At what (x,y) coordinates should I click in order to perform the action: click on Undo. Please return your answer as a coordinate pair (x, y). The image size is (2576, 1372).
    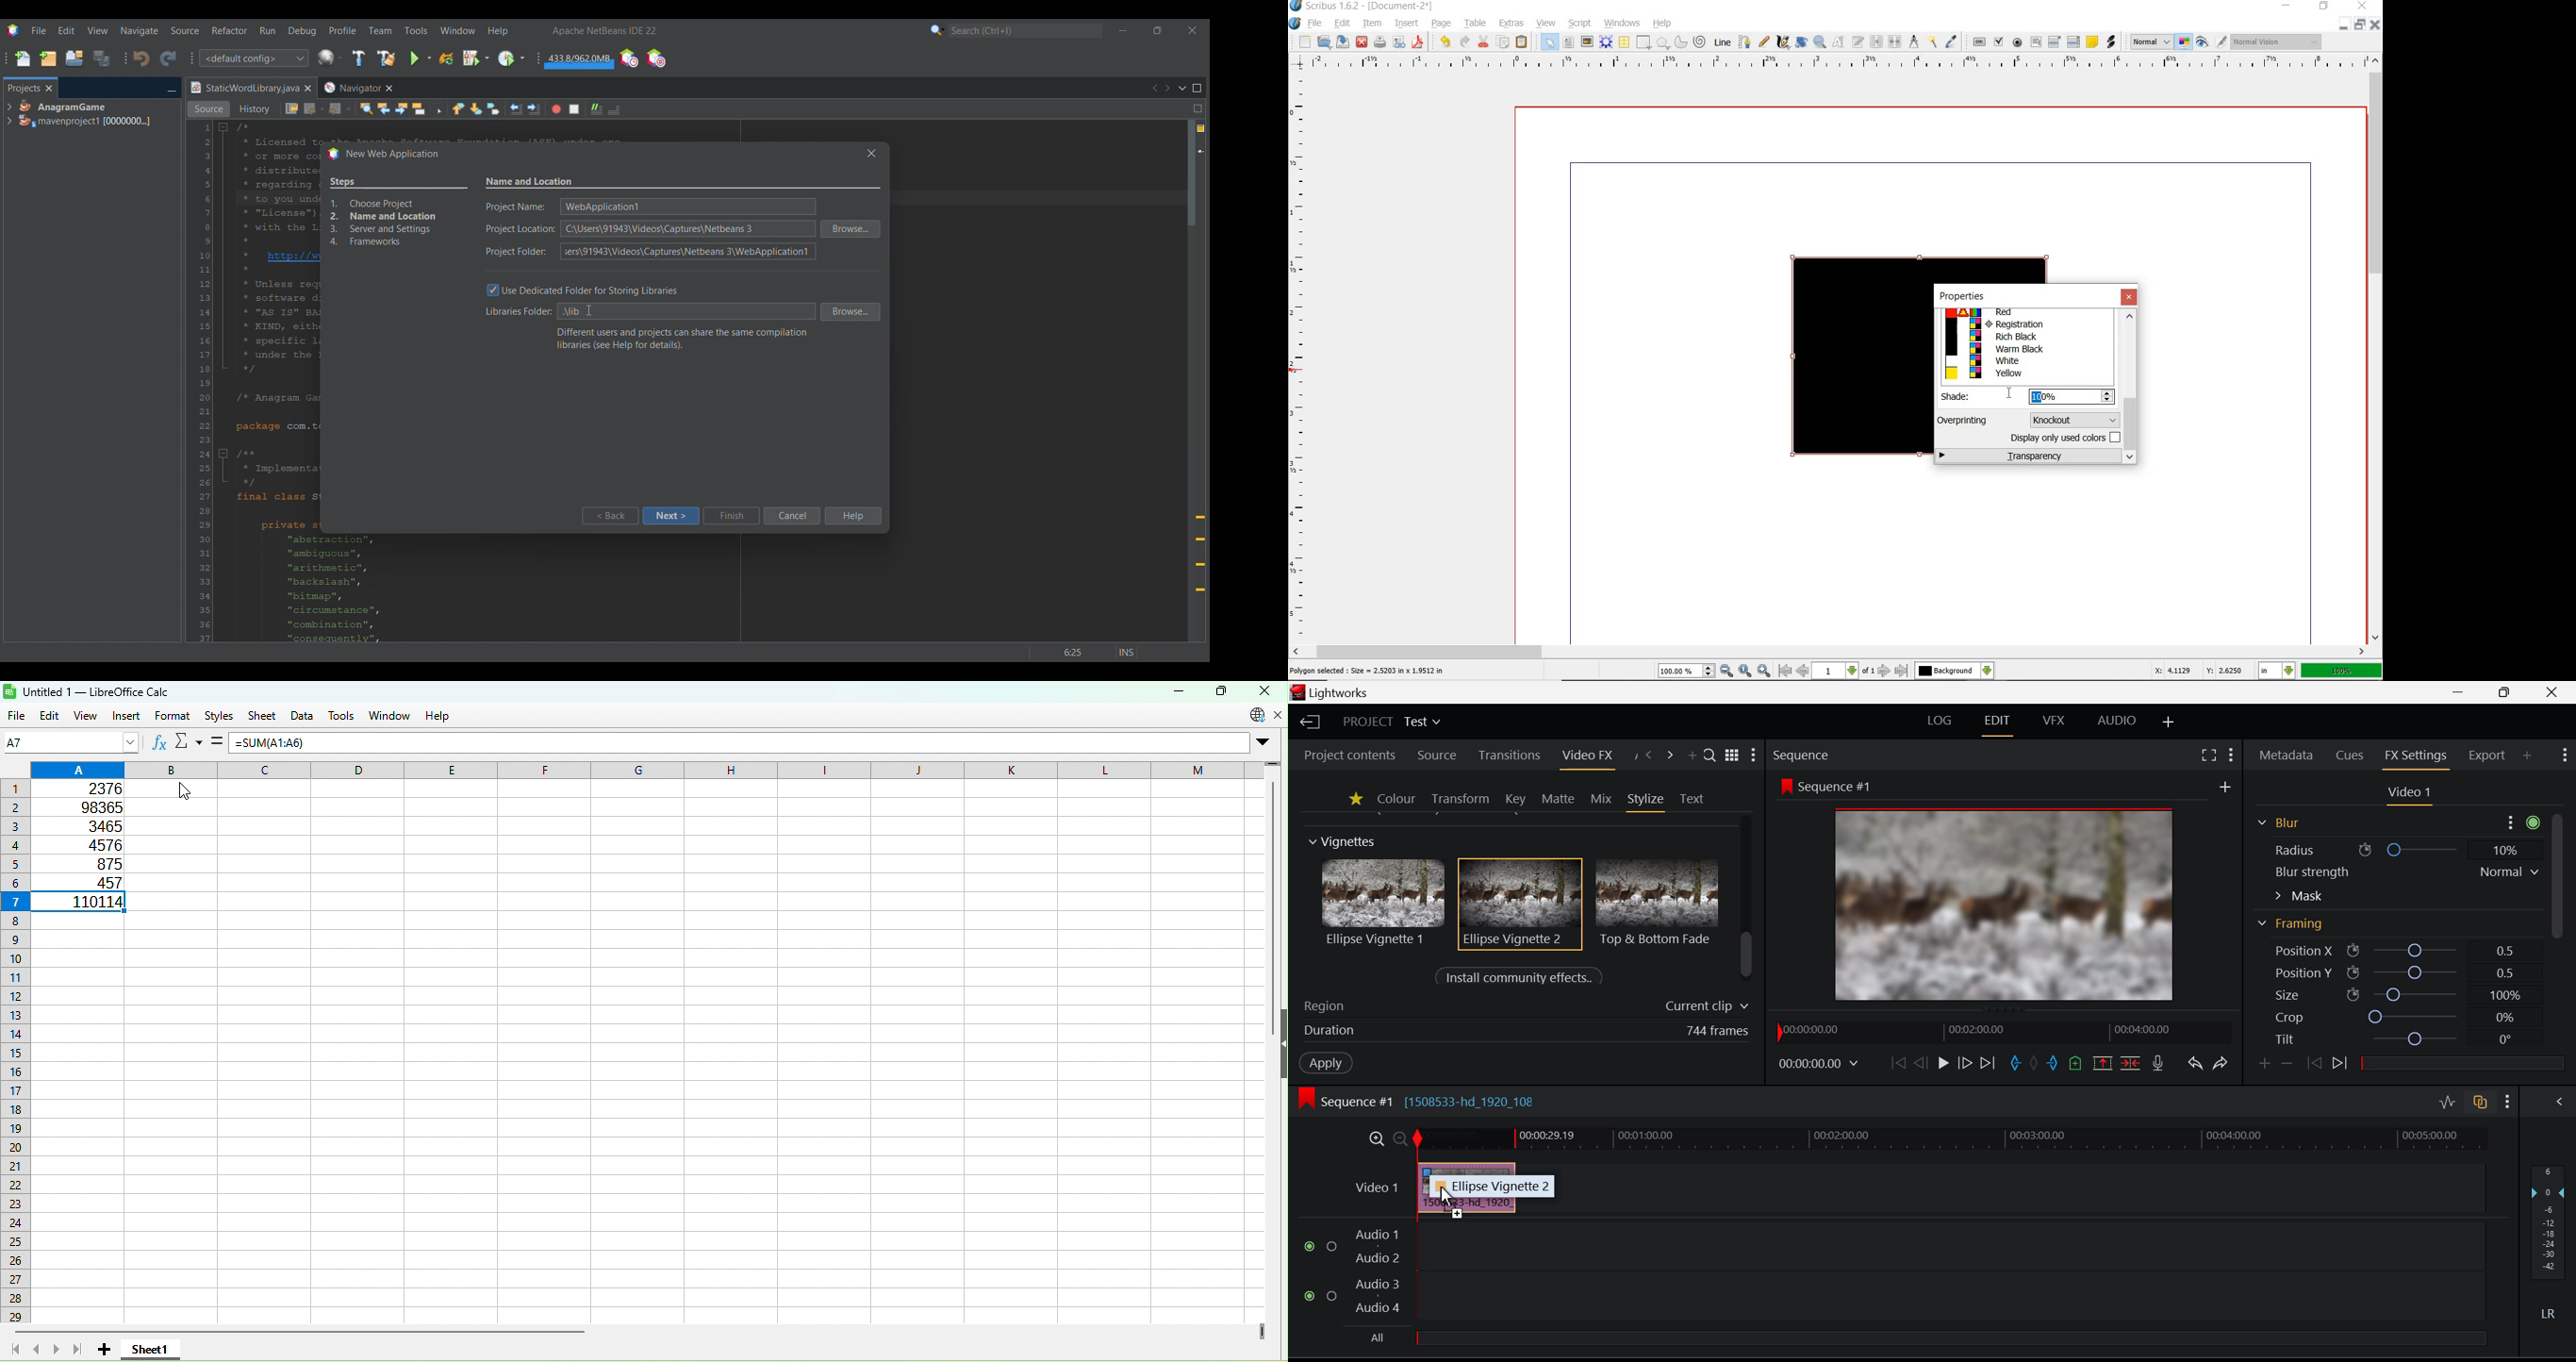
    Looking at the image, I should click on (2194, 1061).